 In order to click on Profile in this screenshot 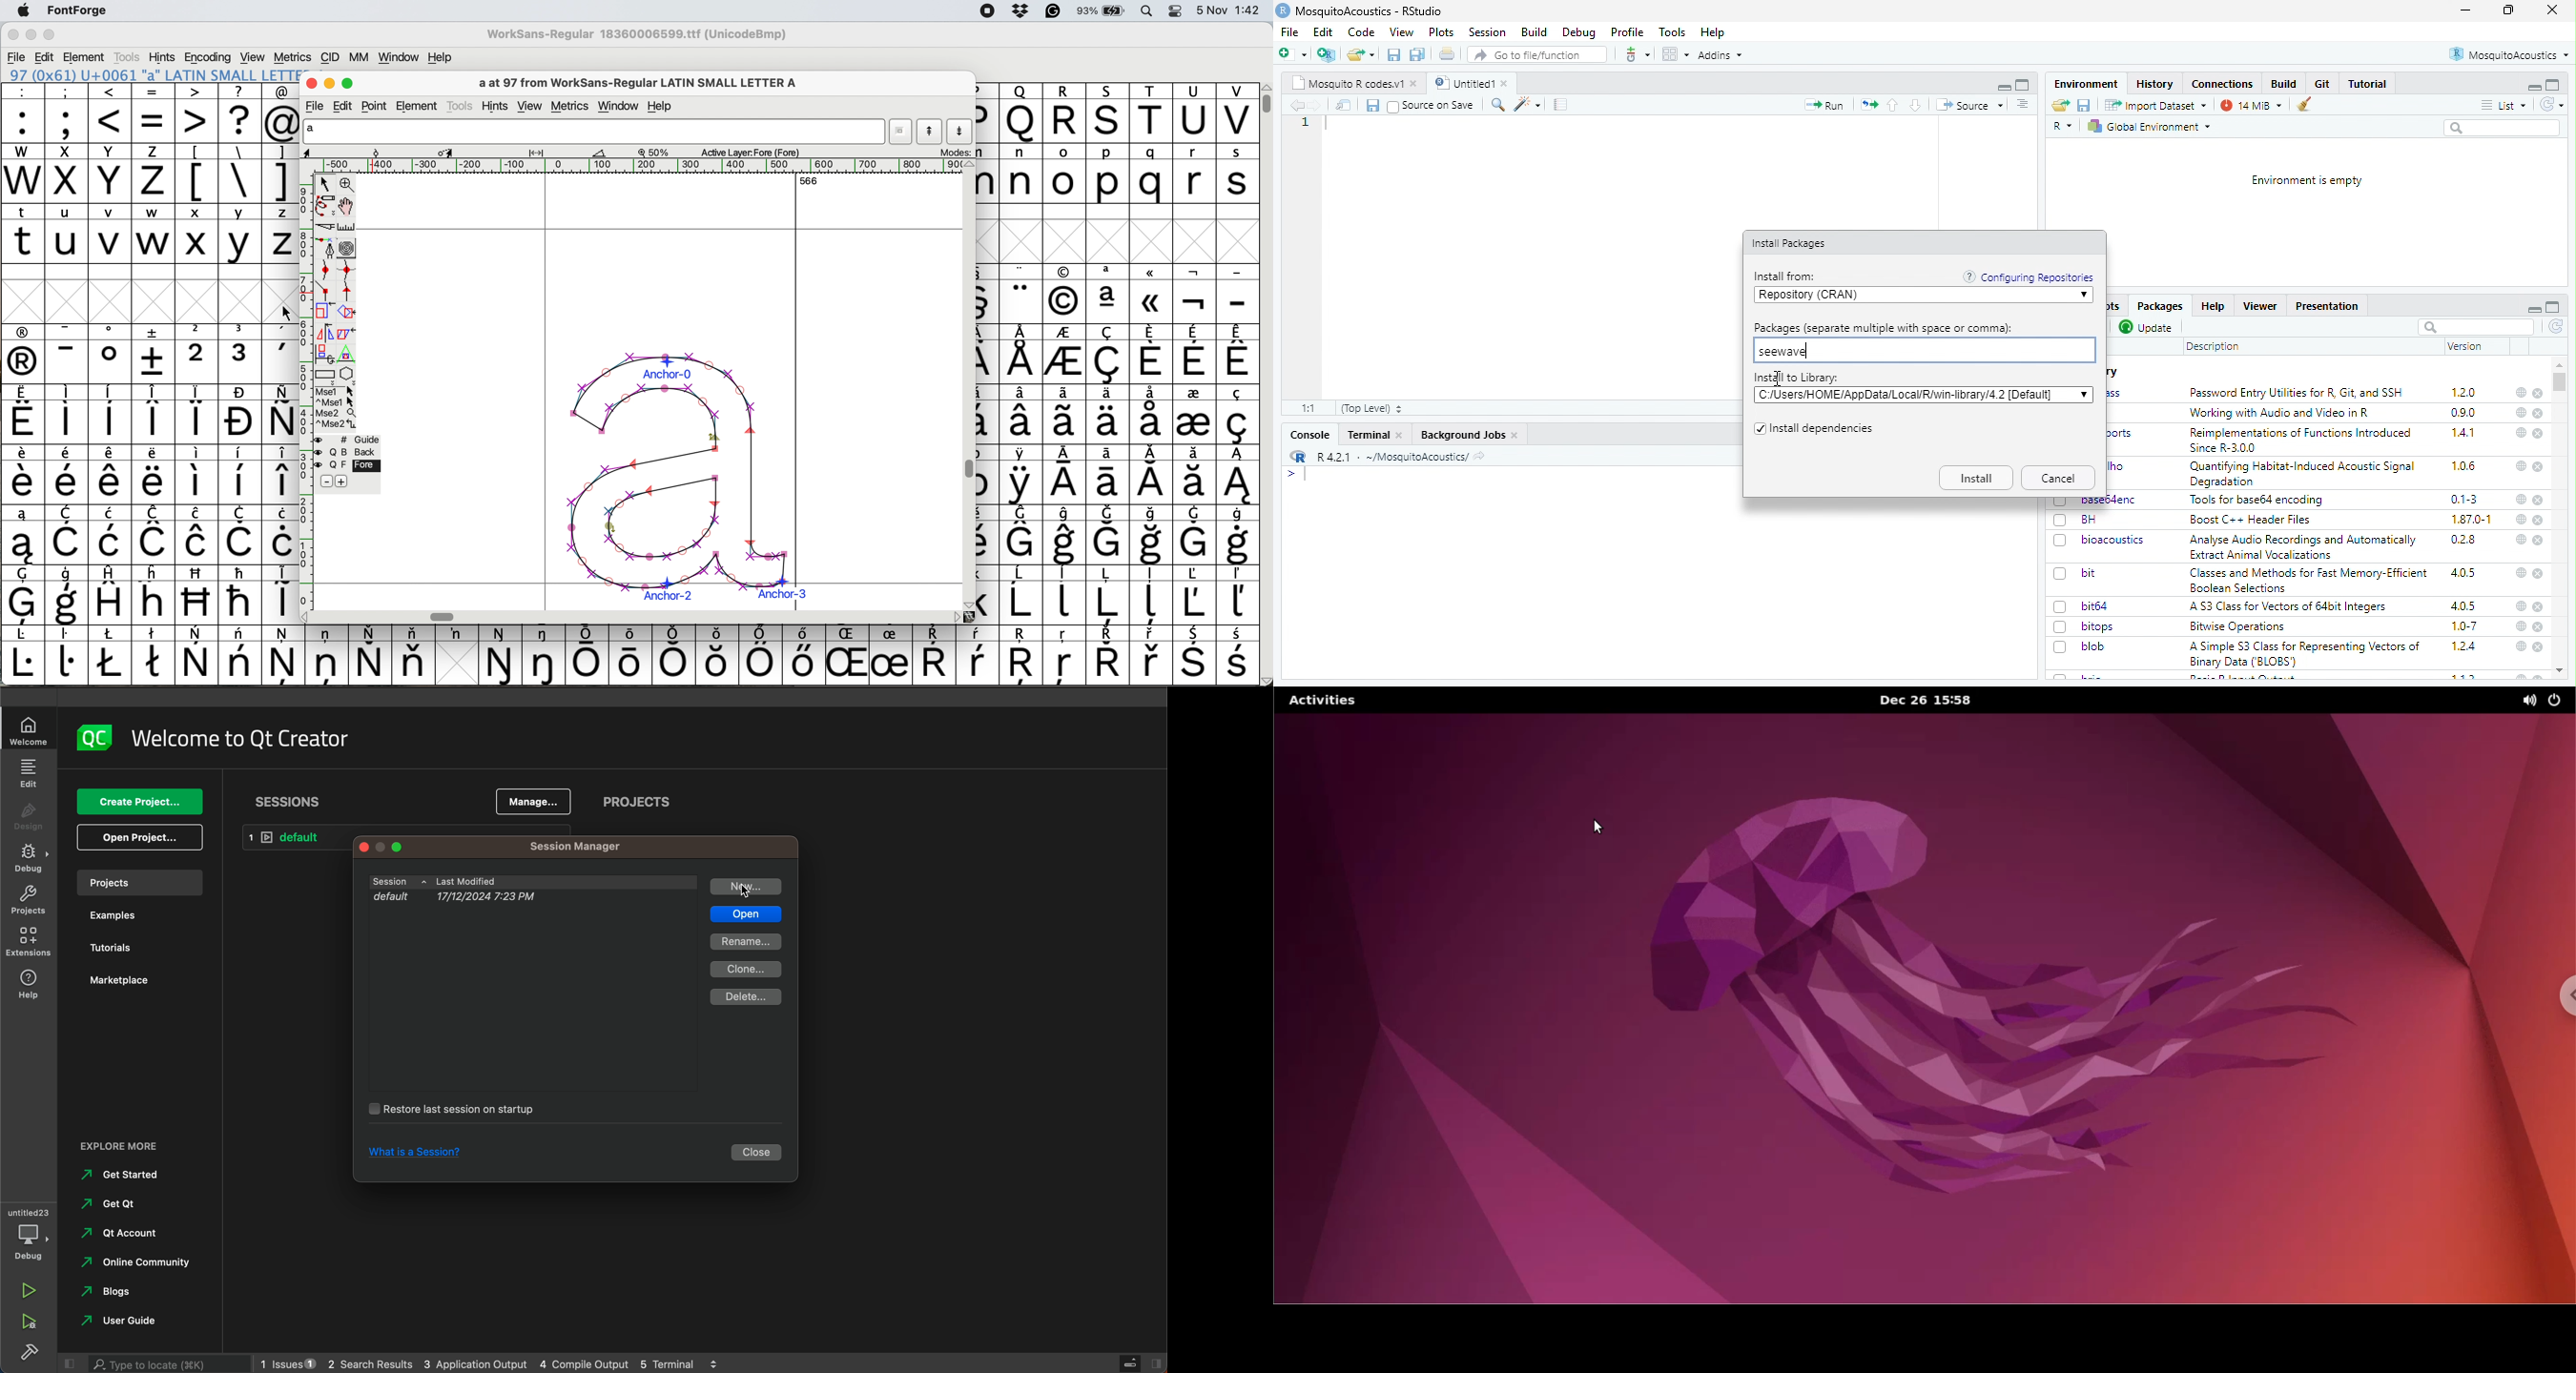, I will do `click(1629, 32)`.